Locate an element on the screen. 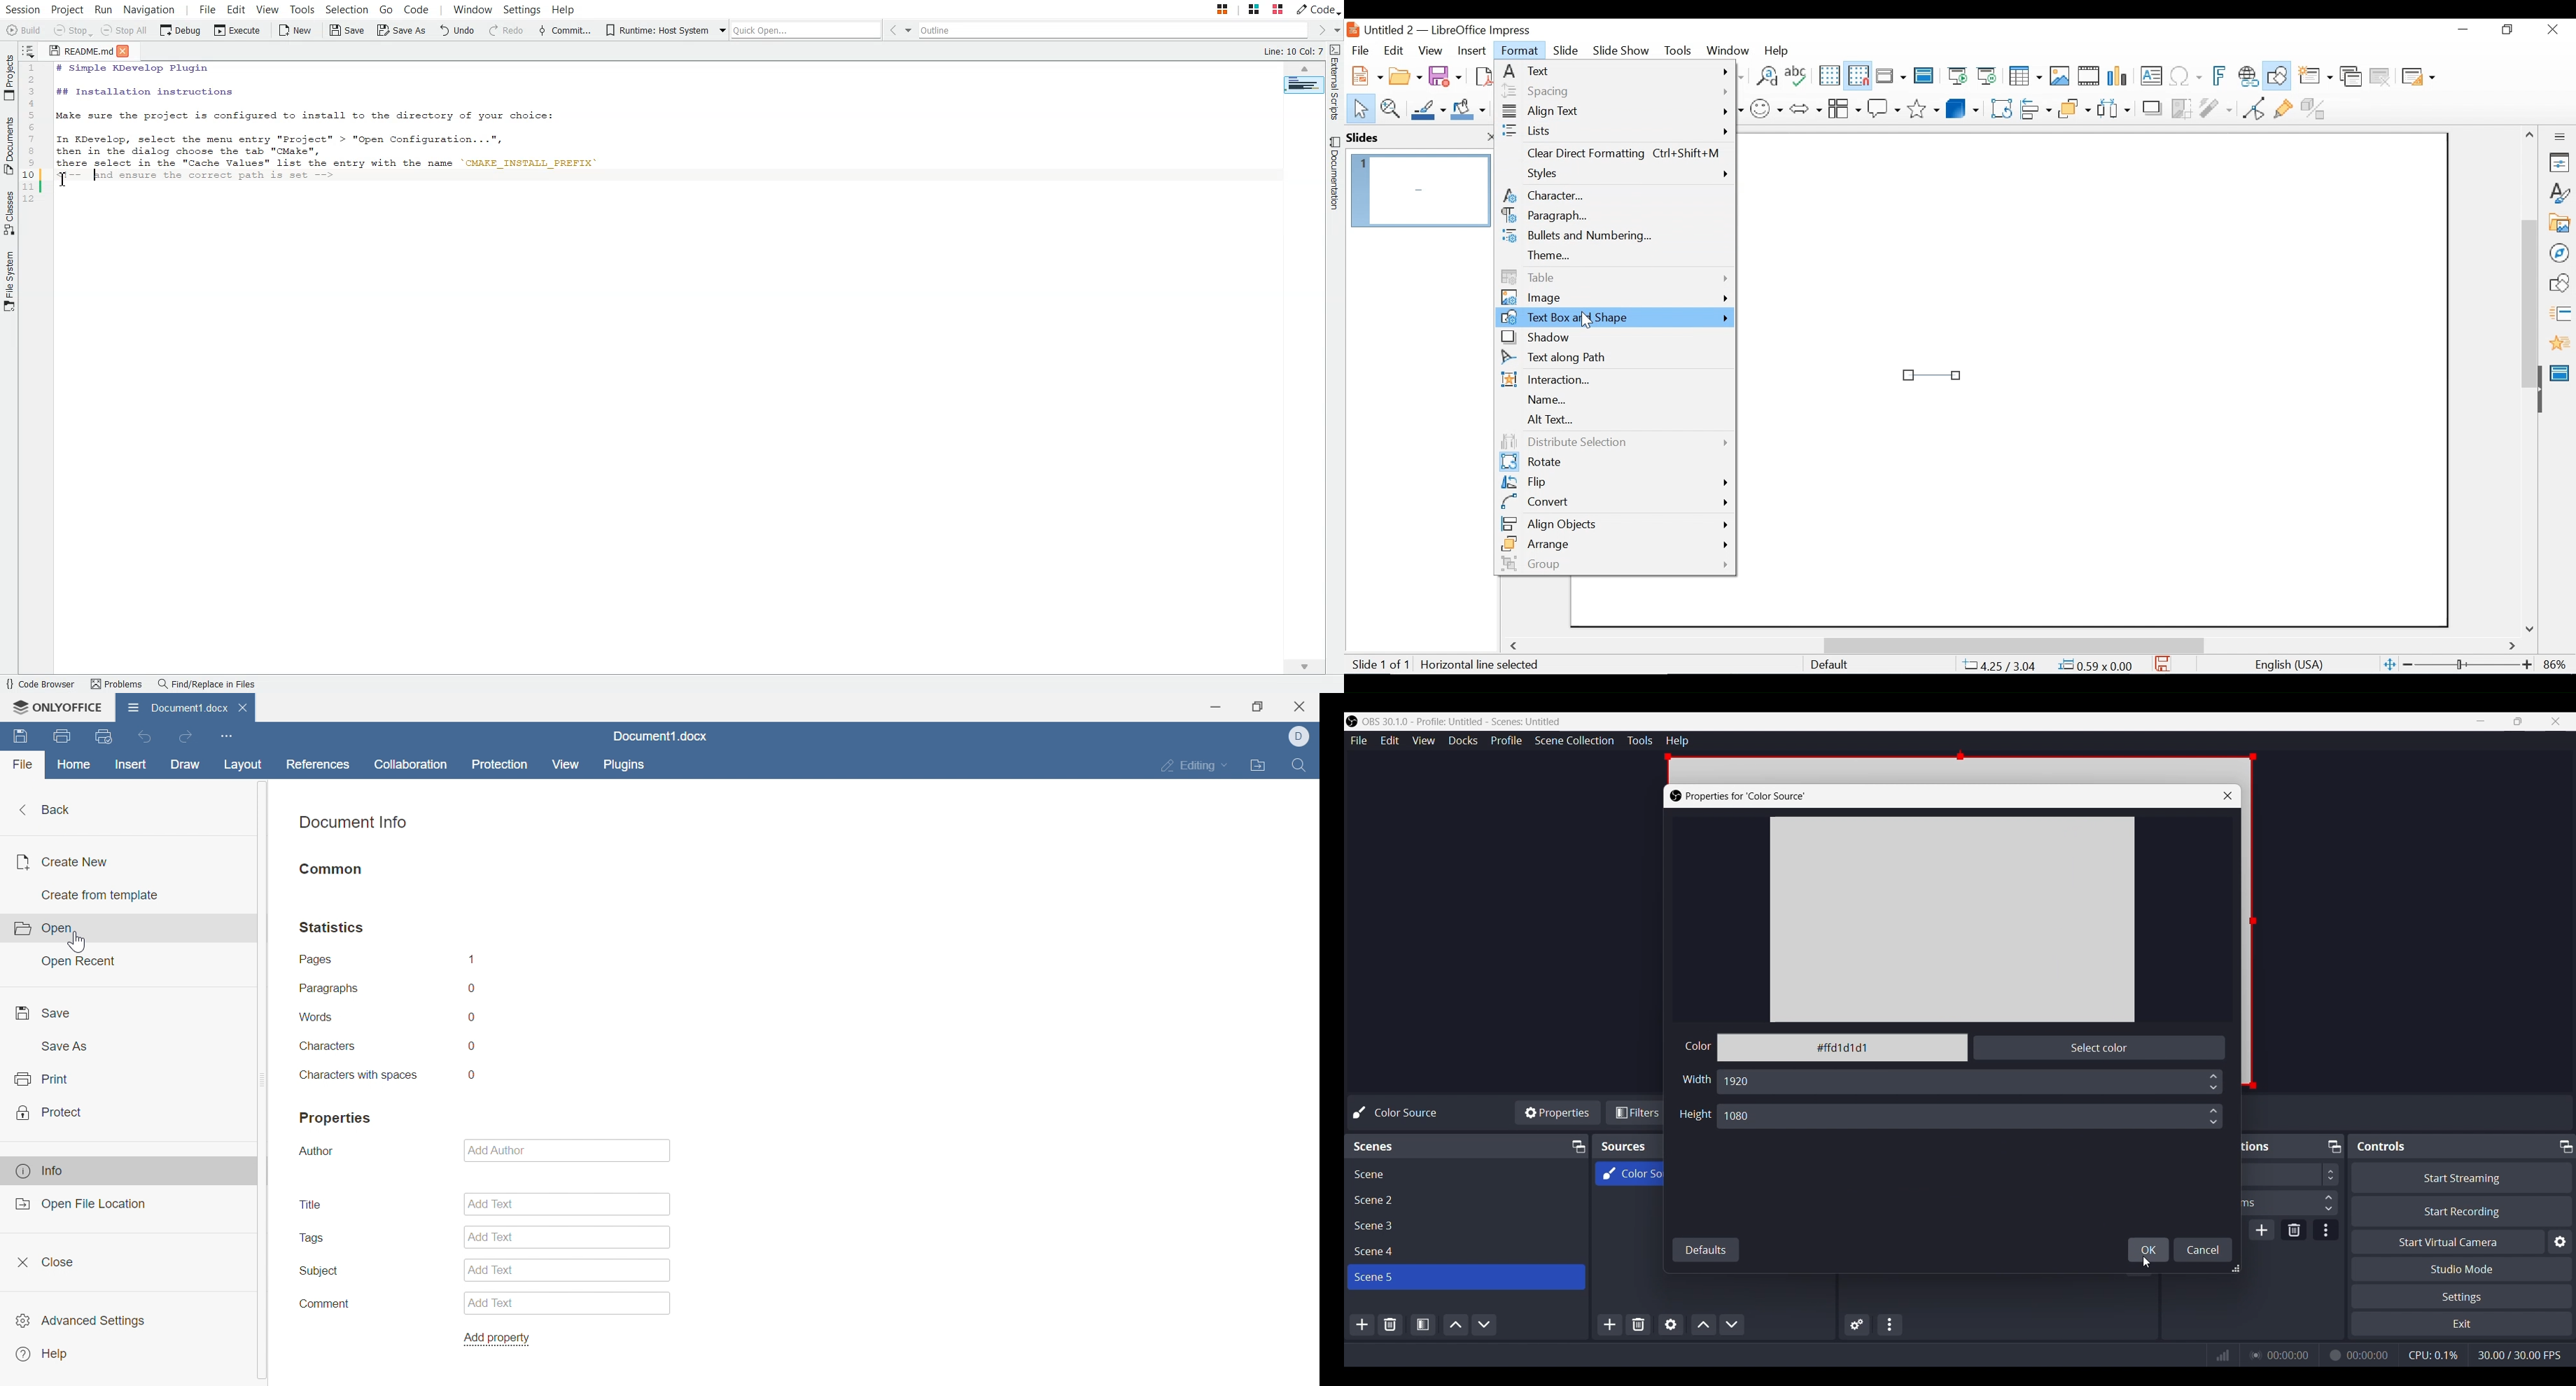  Insert Frontwork is located at coordinates (2221, 76).